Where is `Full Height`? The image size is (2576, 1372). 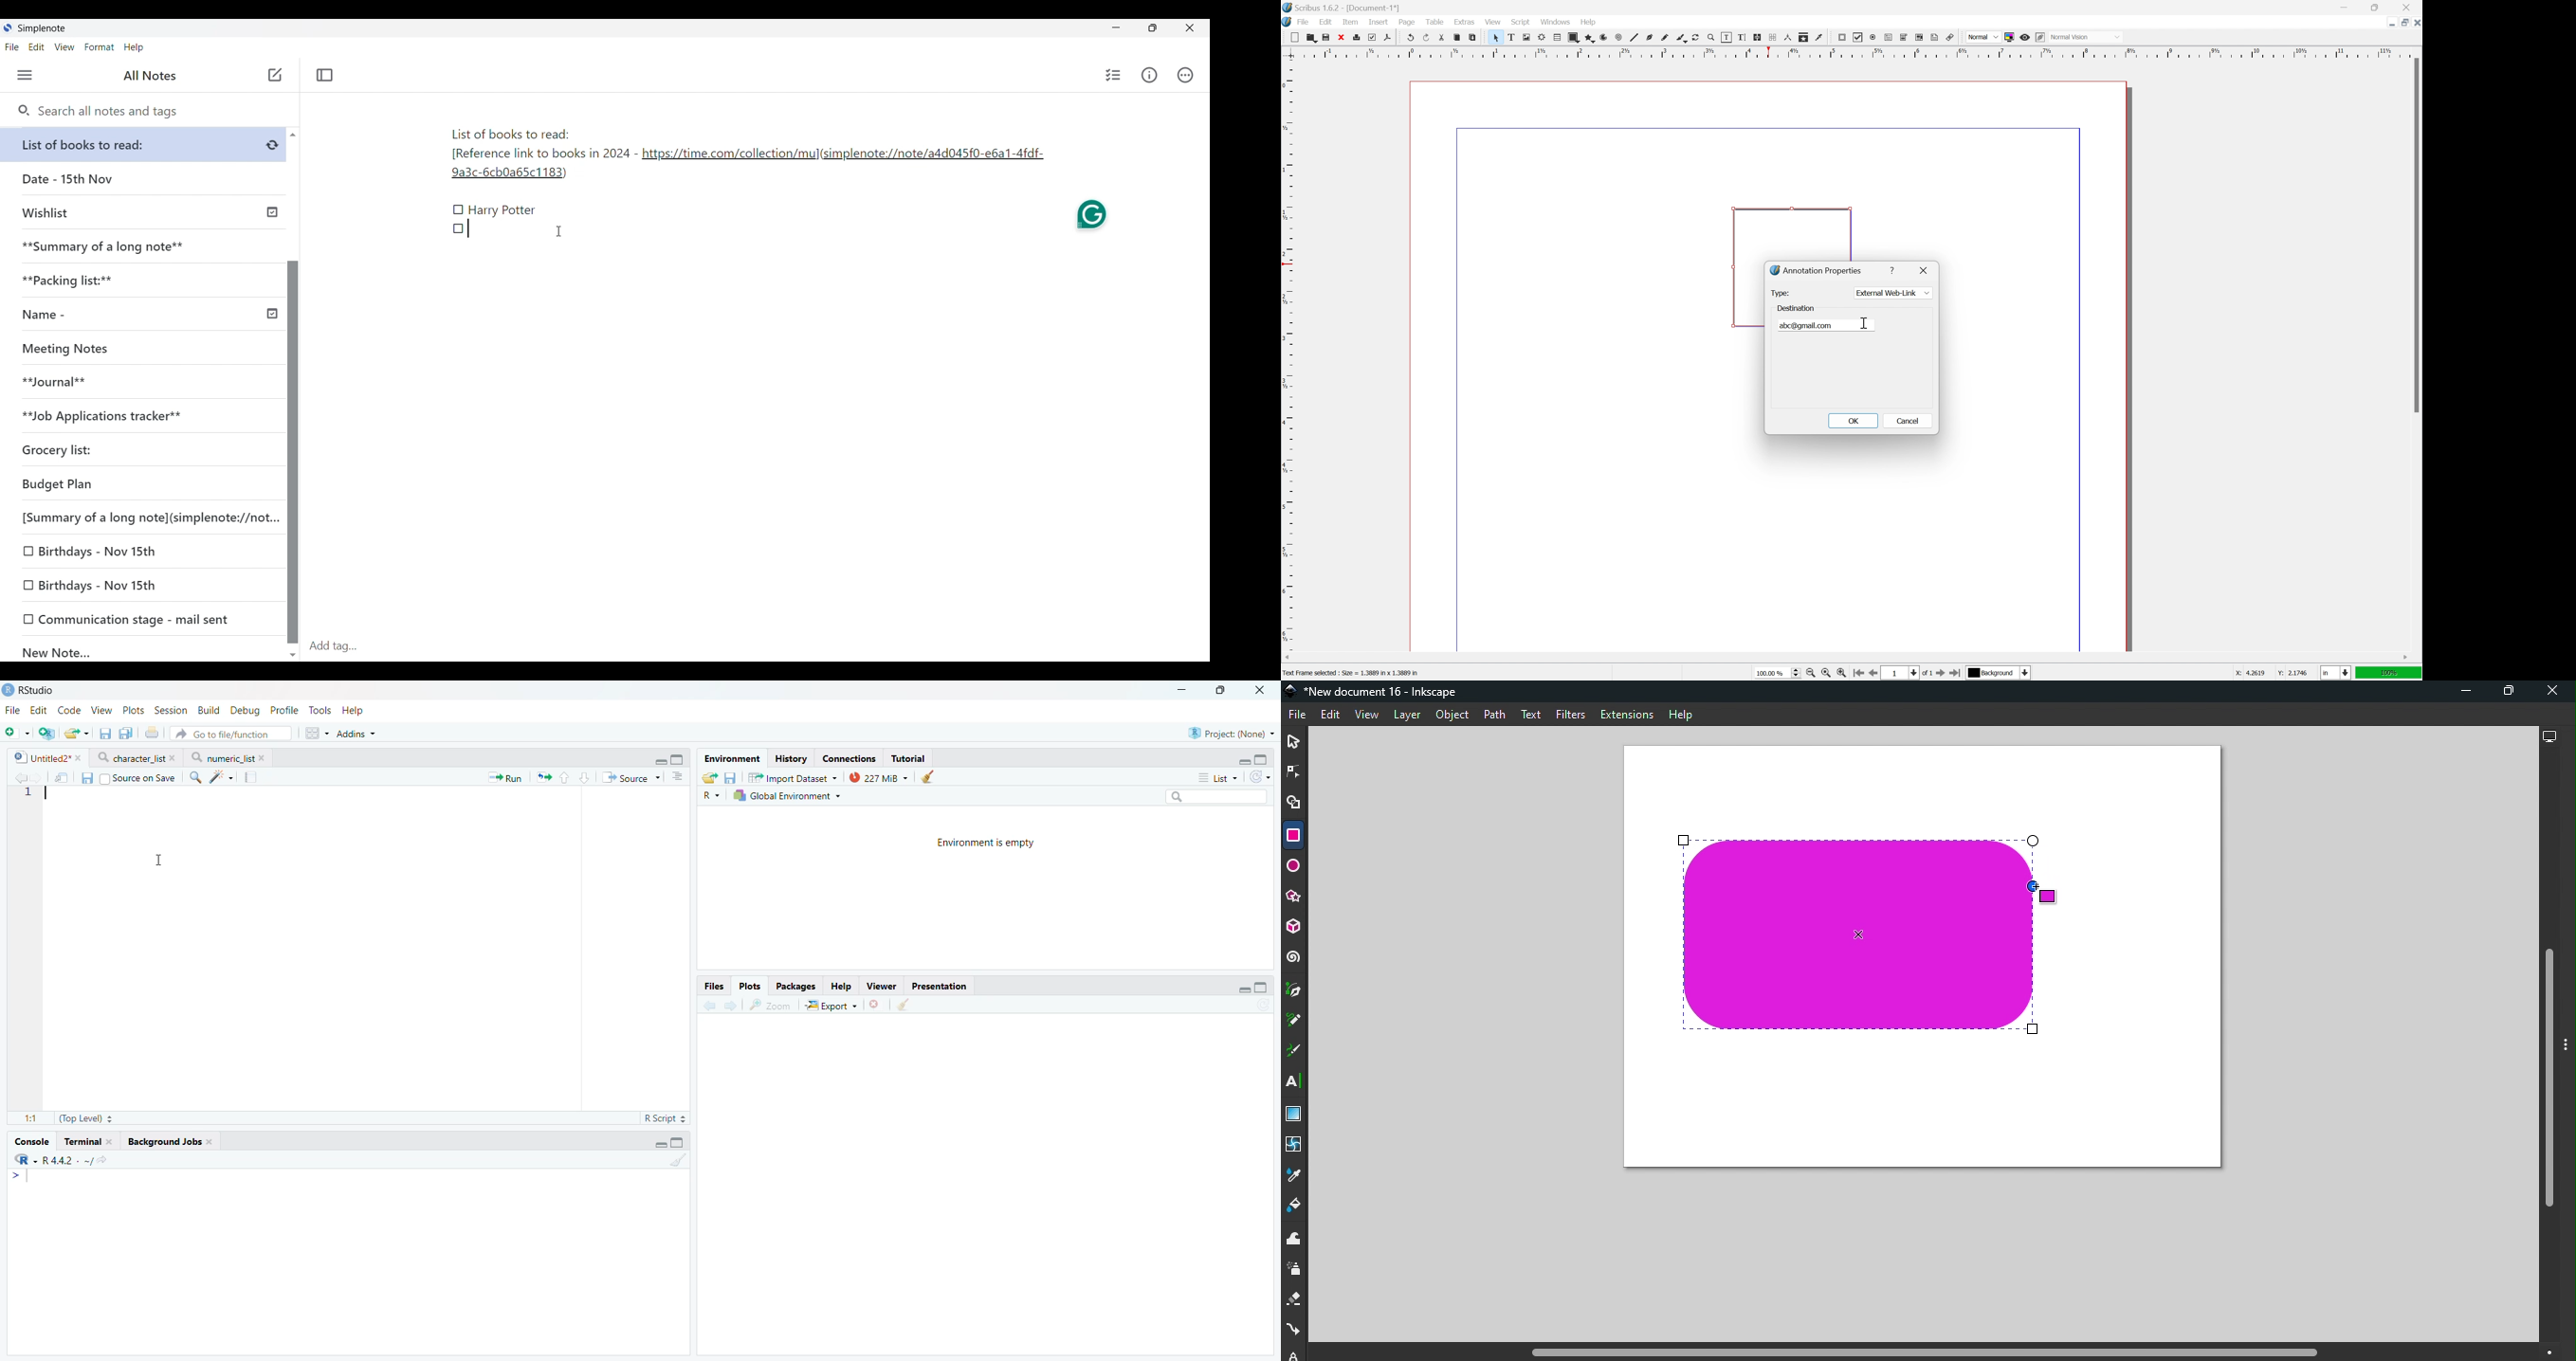 Full Height is located at coordinates (679, 1142).